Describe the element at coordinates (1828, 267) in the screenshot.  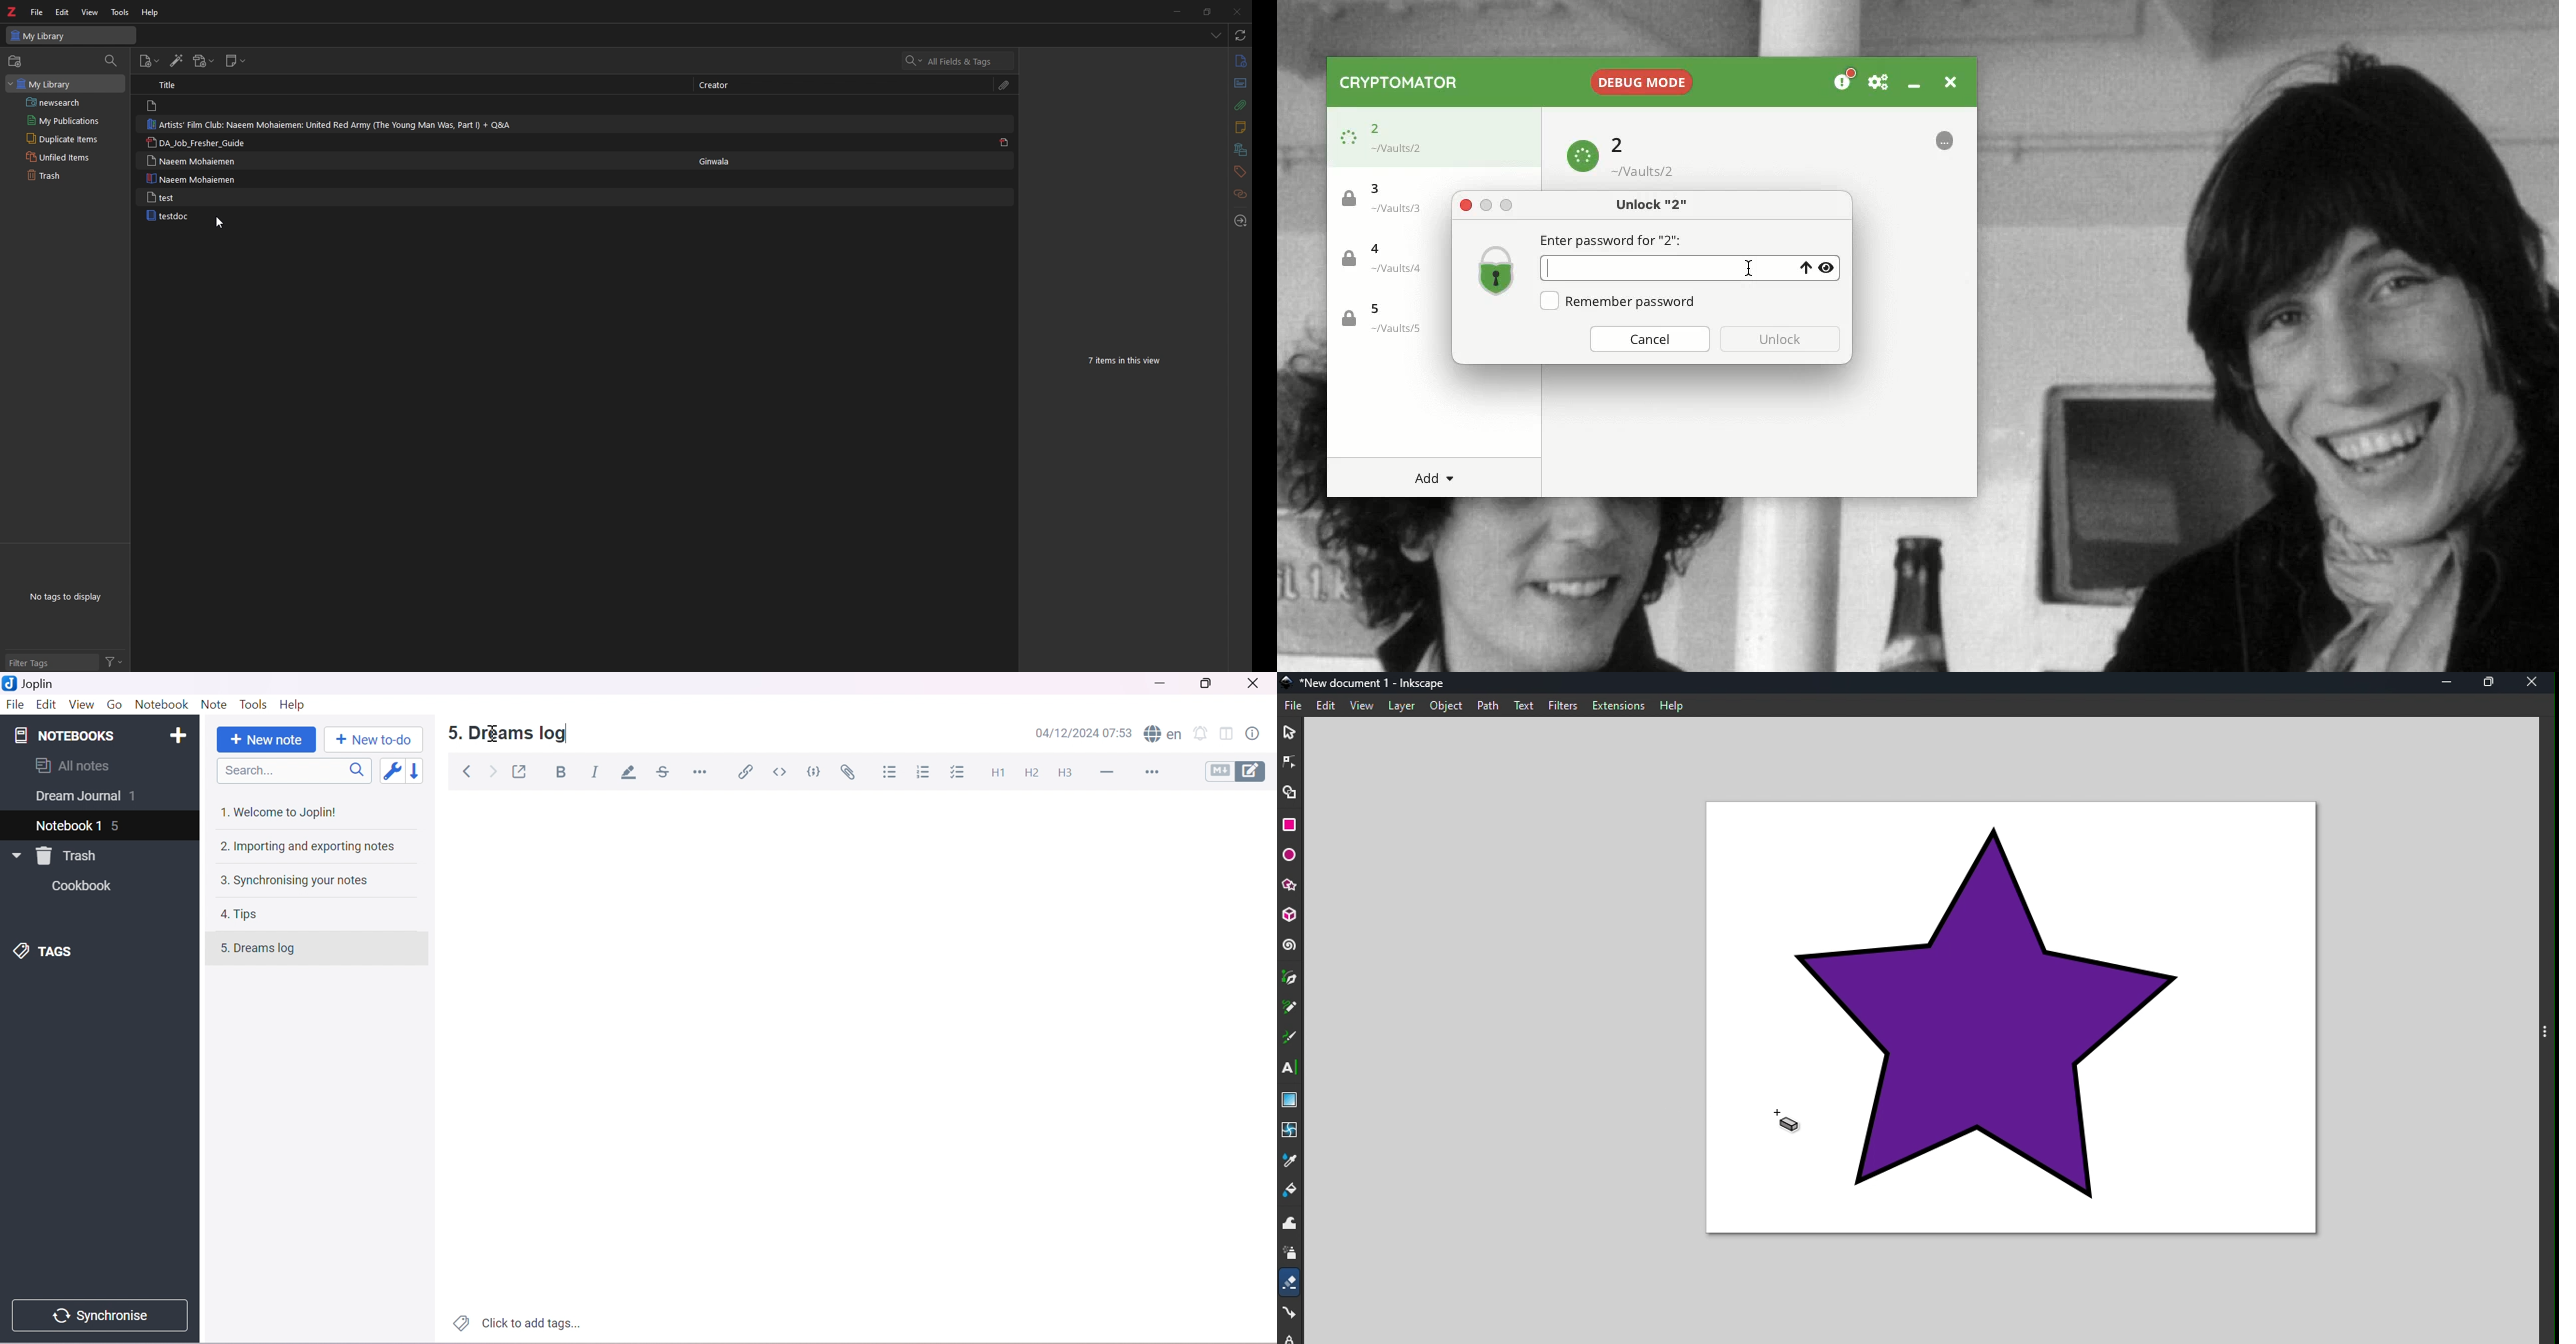
I see `View` at that location.